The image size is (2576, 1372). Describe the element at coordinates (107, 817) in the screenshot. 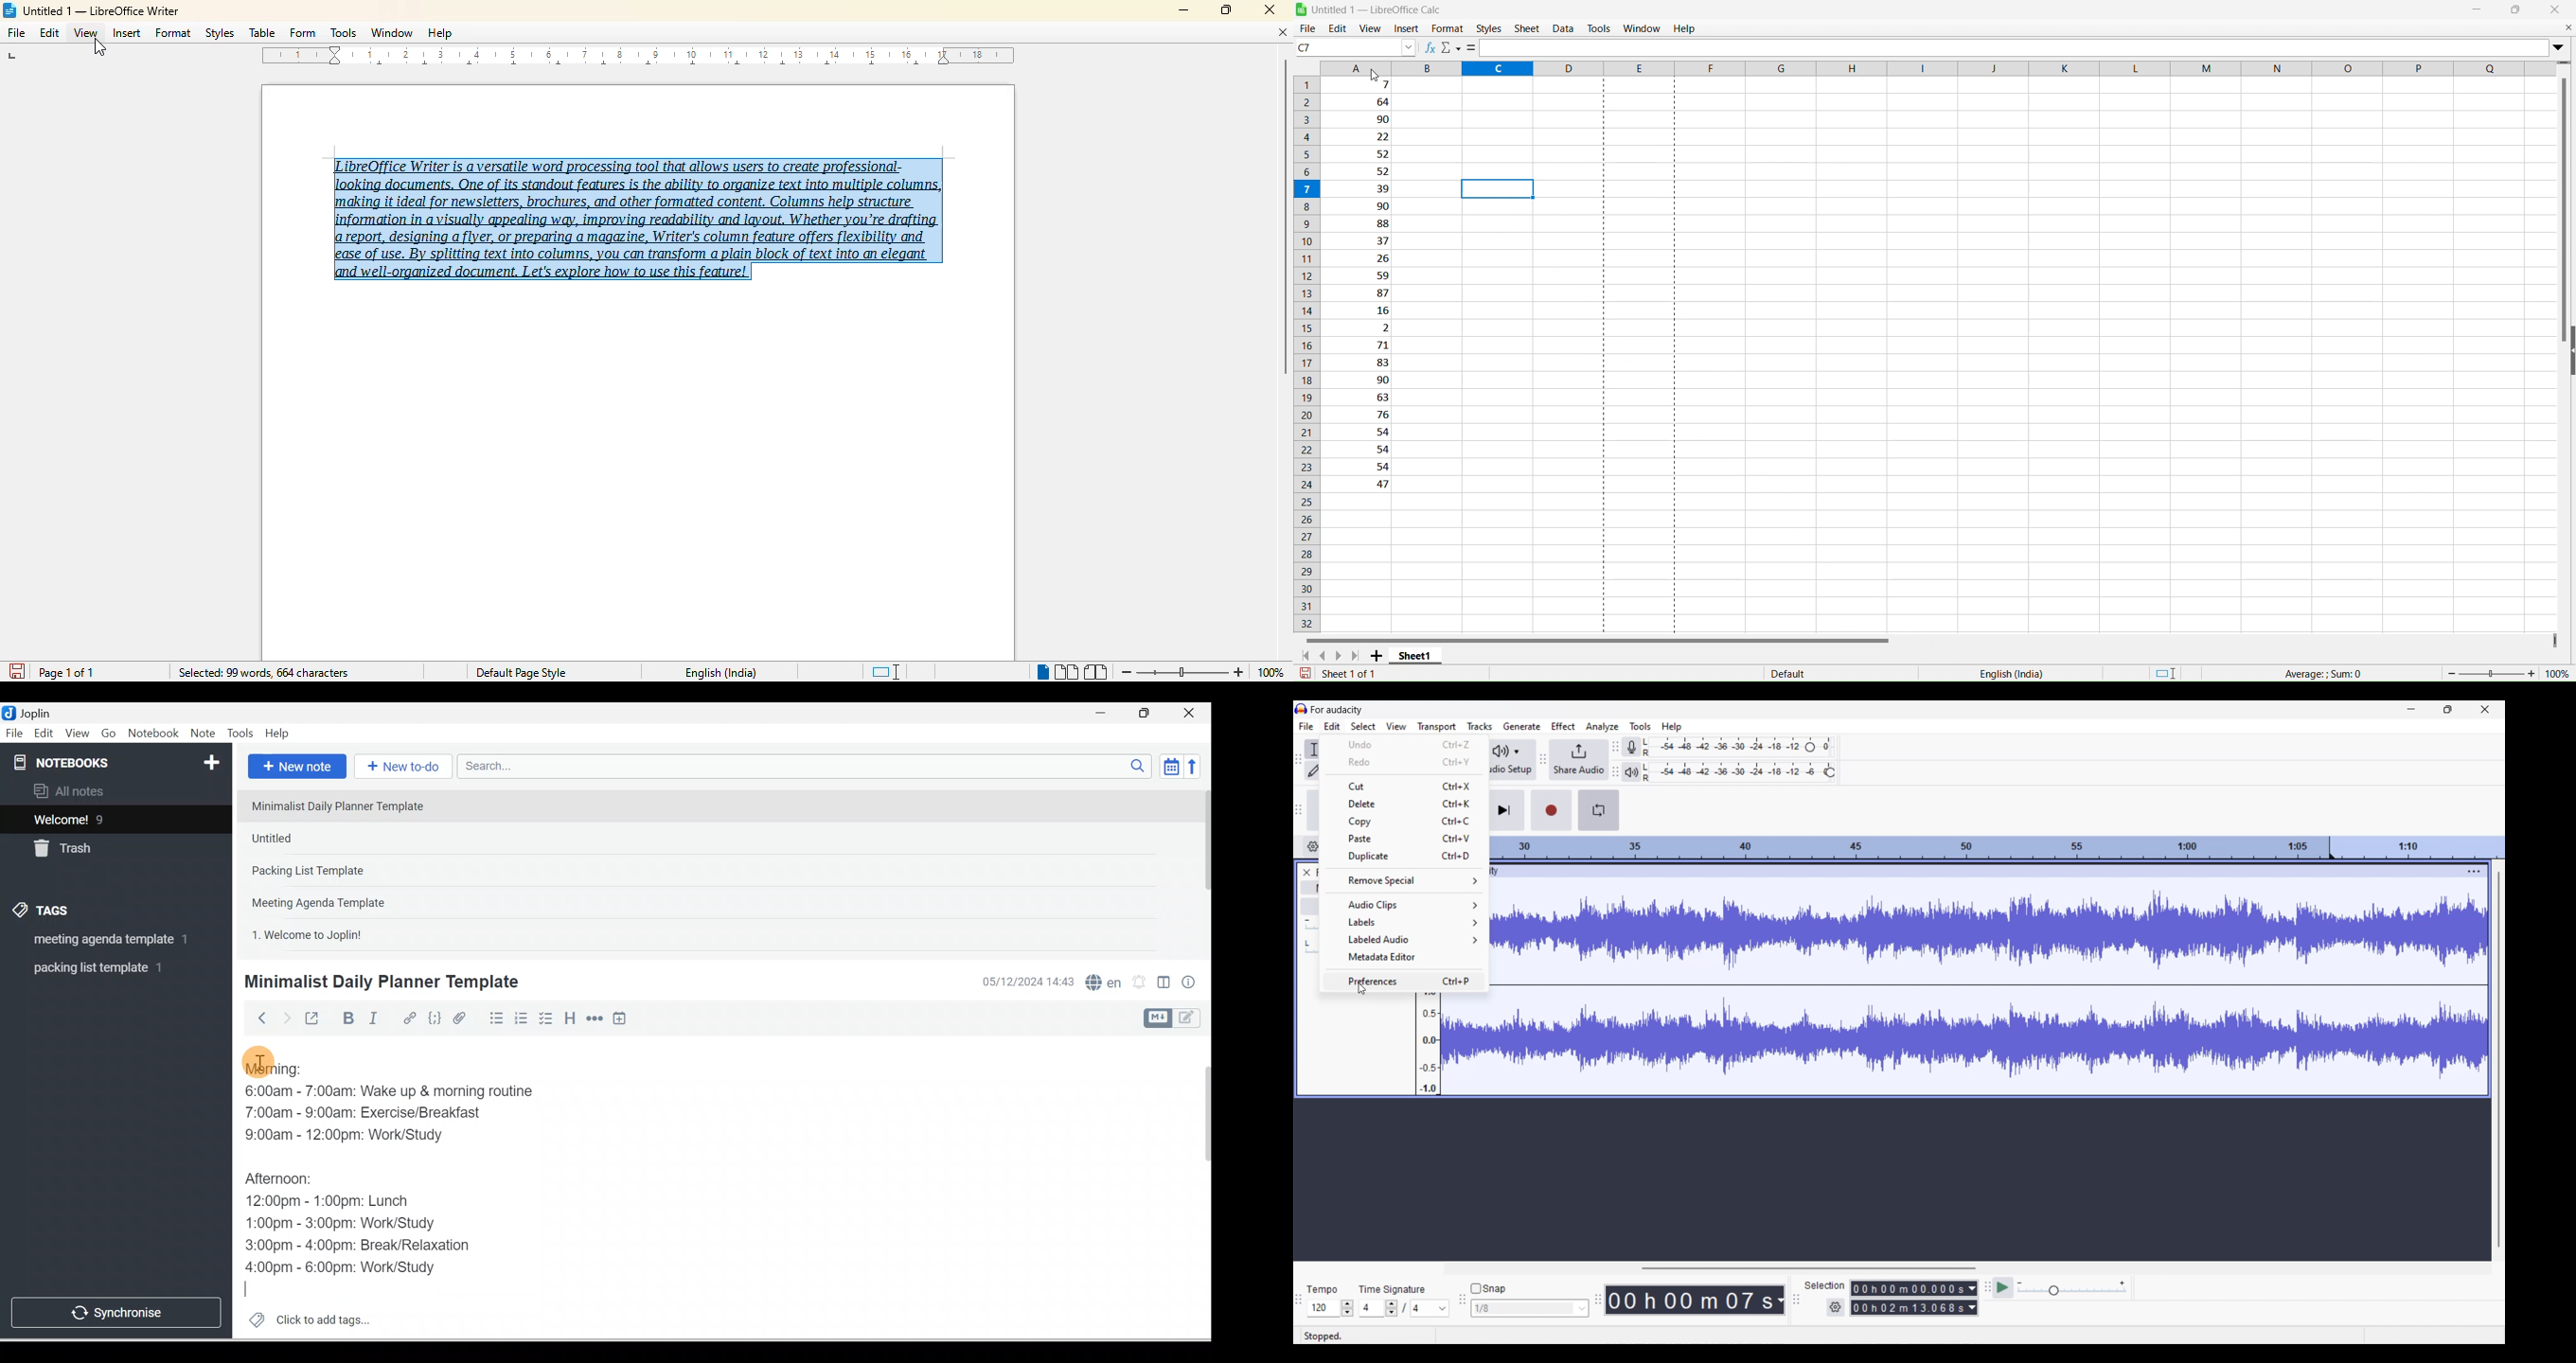

I see `Notes` at that location.